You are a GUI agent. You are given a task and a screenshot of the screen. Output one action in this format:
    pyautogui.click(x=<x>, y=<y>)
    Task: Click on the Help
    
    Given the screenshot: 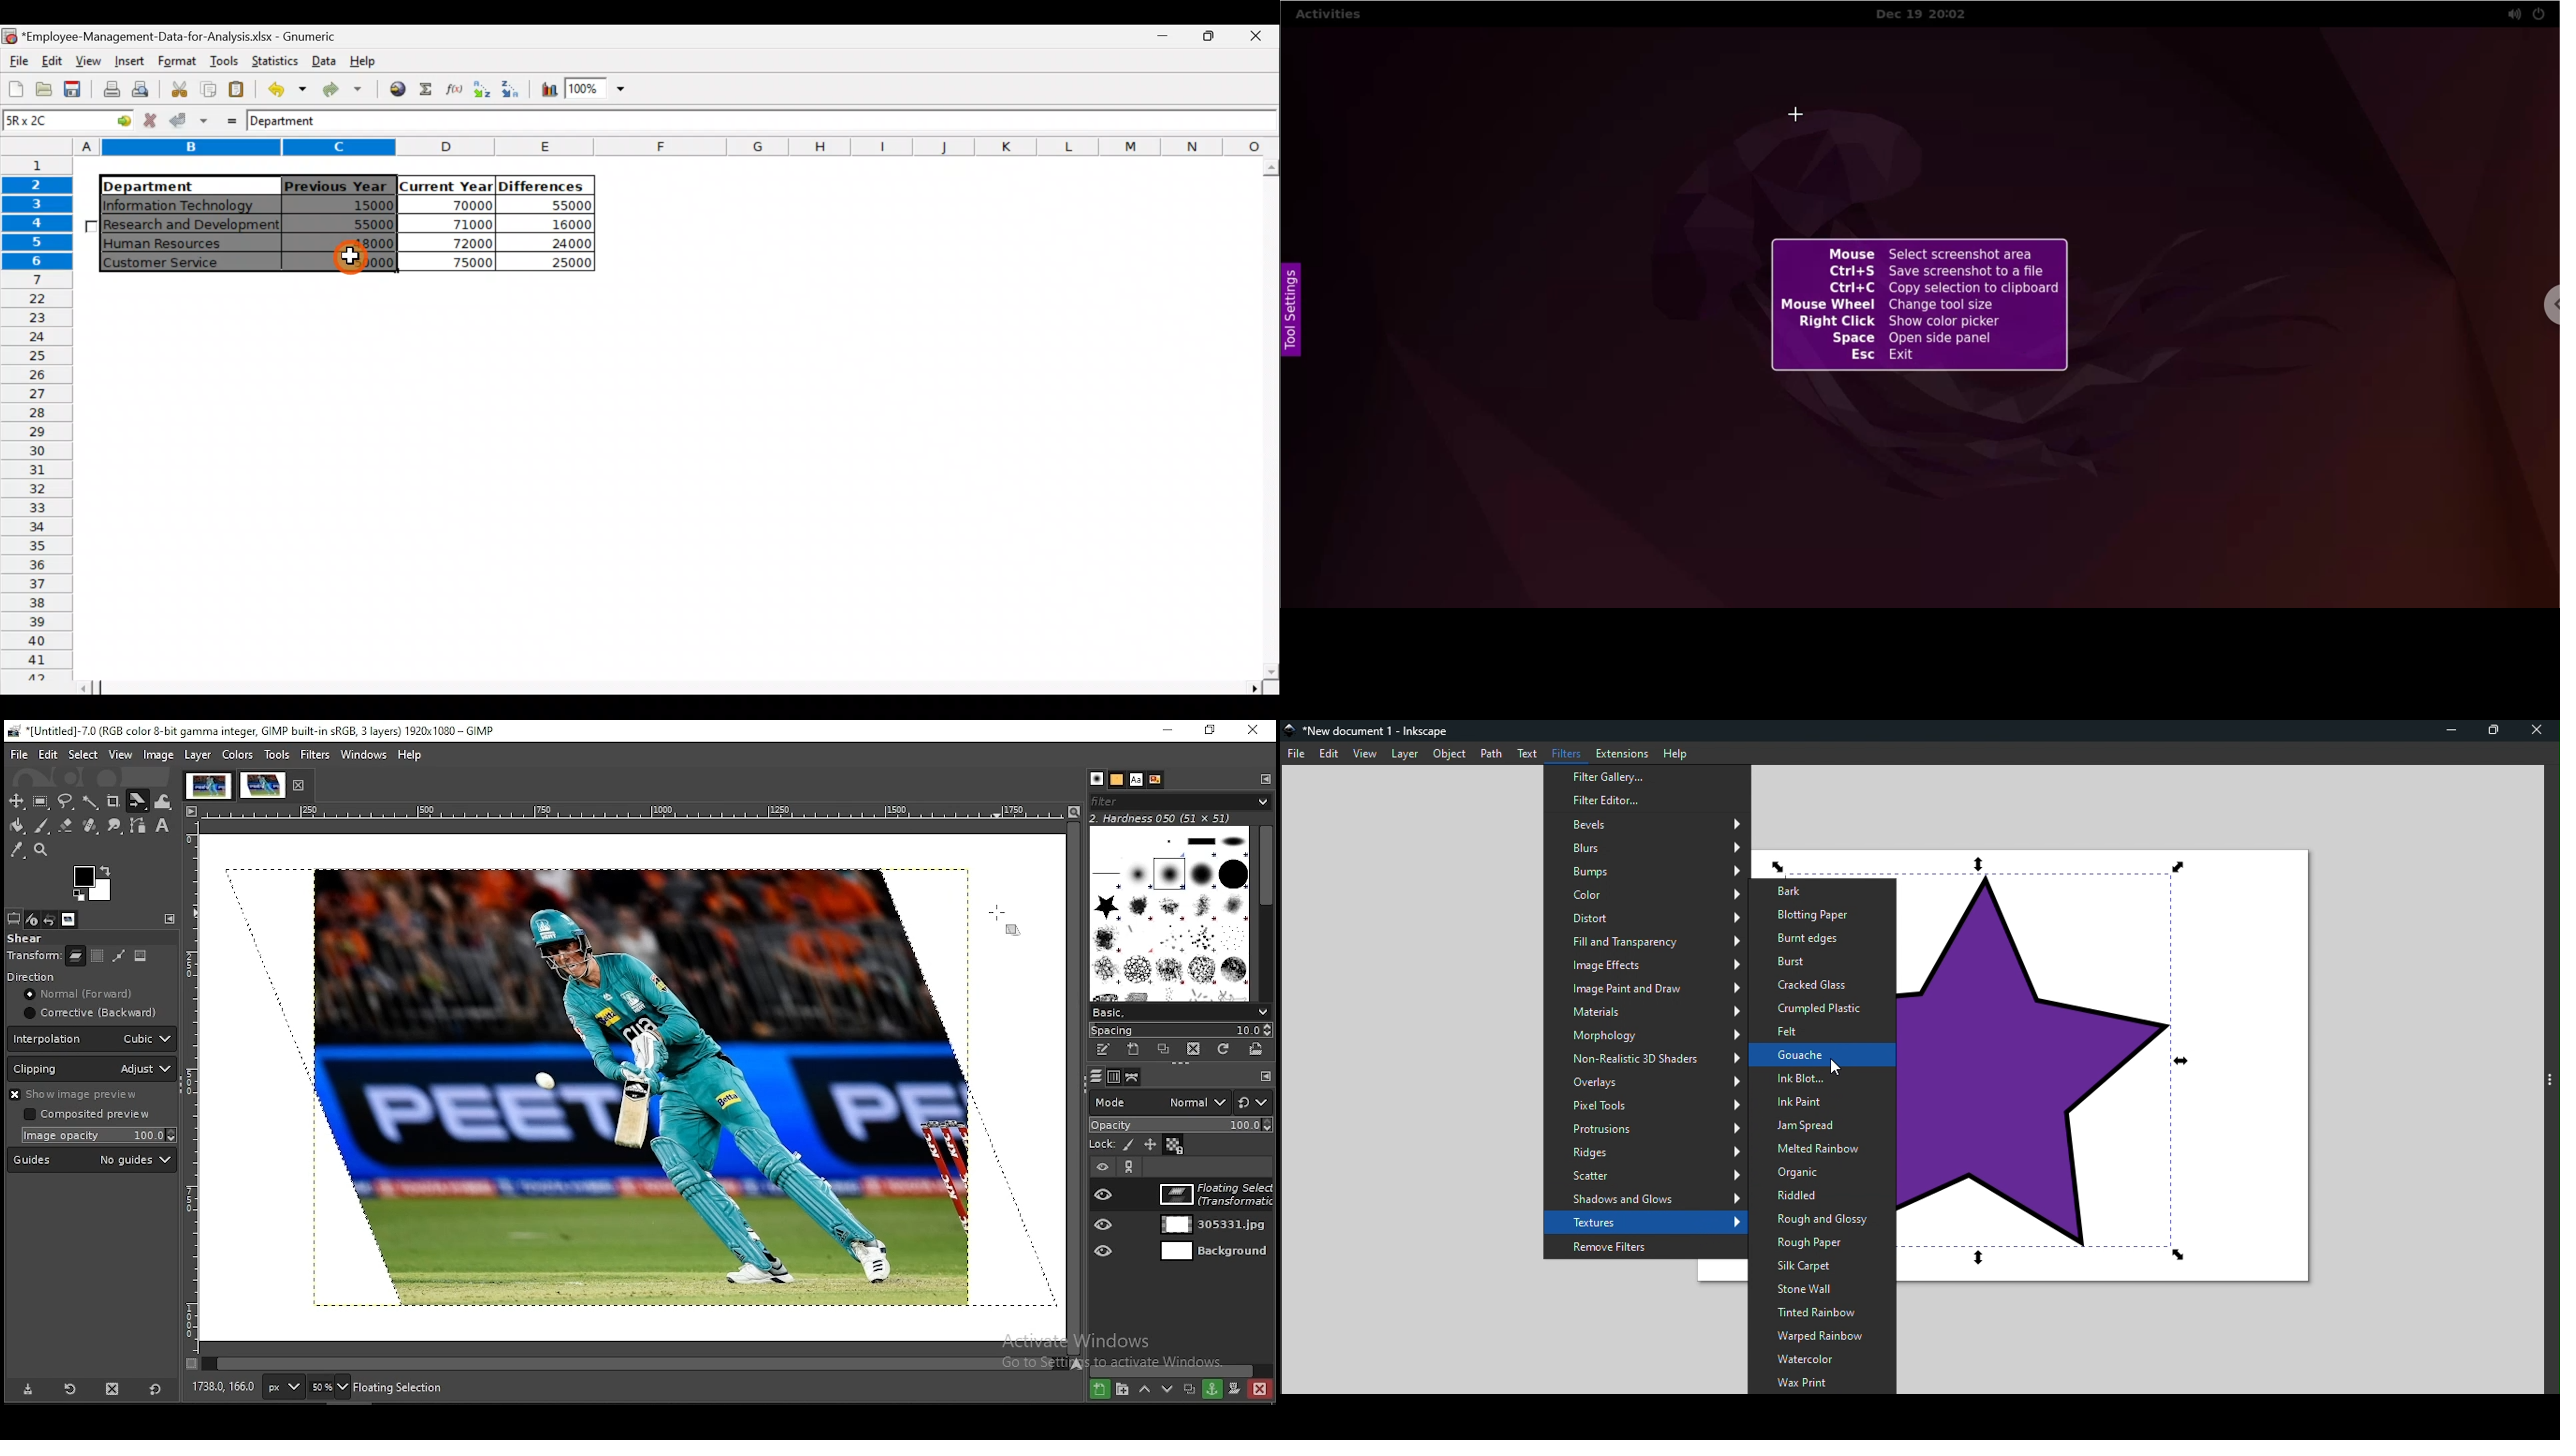 What is the action you would take?
    pyautogui.click(x=1674, y=752)
    